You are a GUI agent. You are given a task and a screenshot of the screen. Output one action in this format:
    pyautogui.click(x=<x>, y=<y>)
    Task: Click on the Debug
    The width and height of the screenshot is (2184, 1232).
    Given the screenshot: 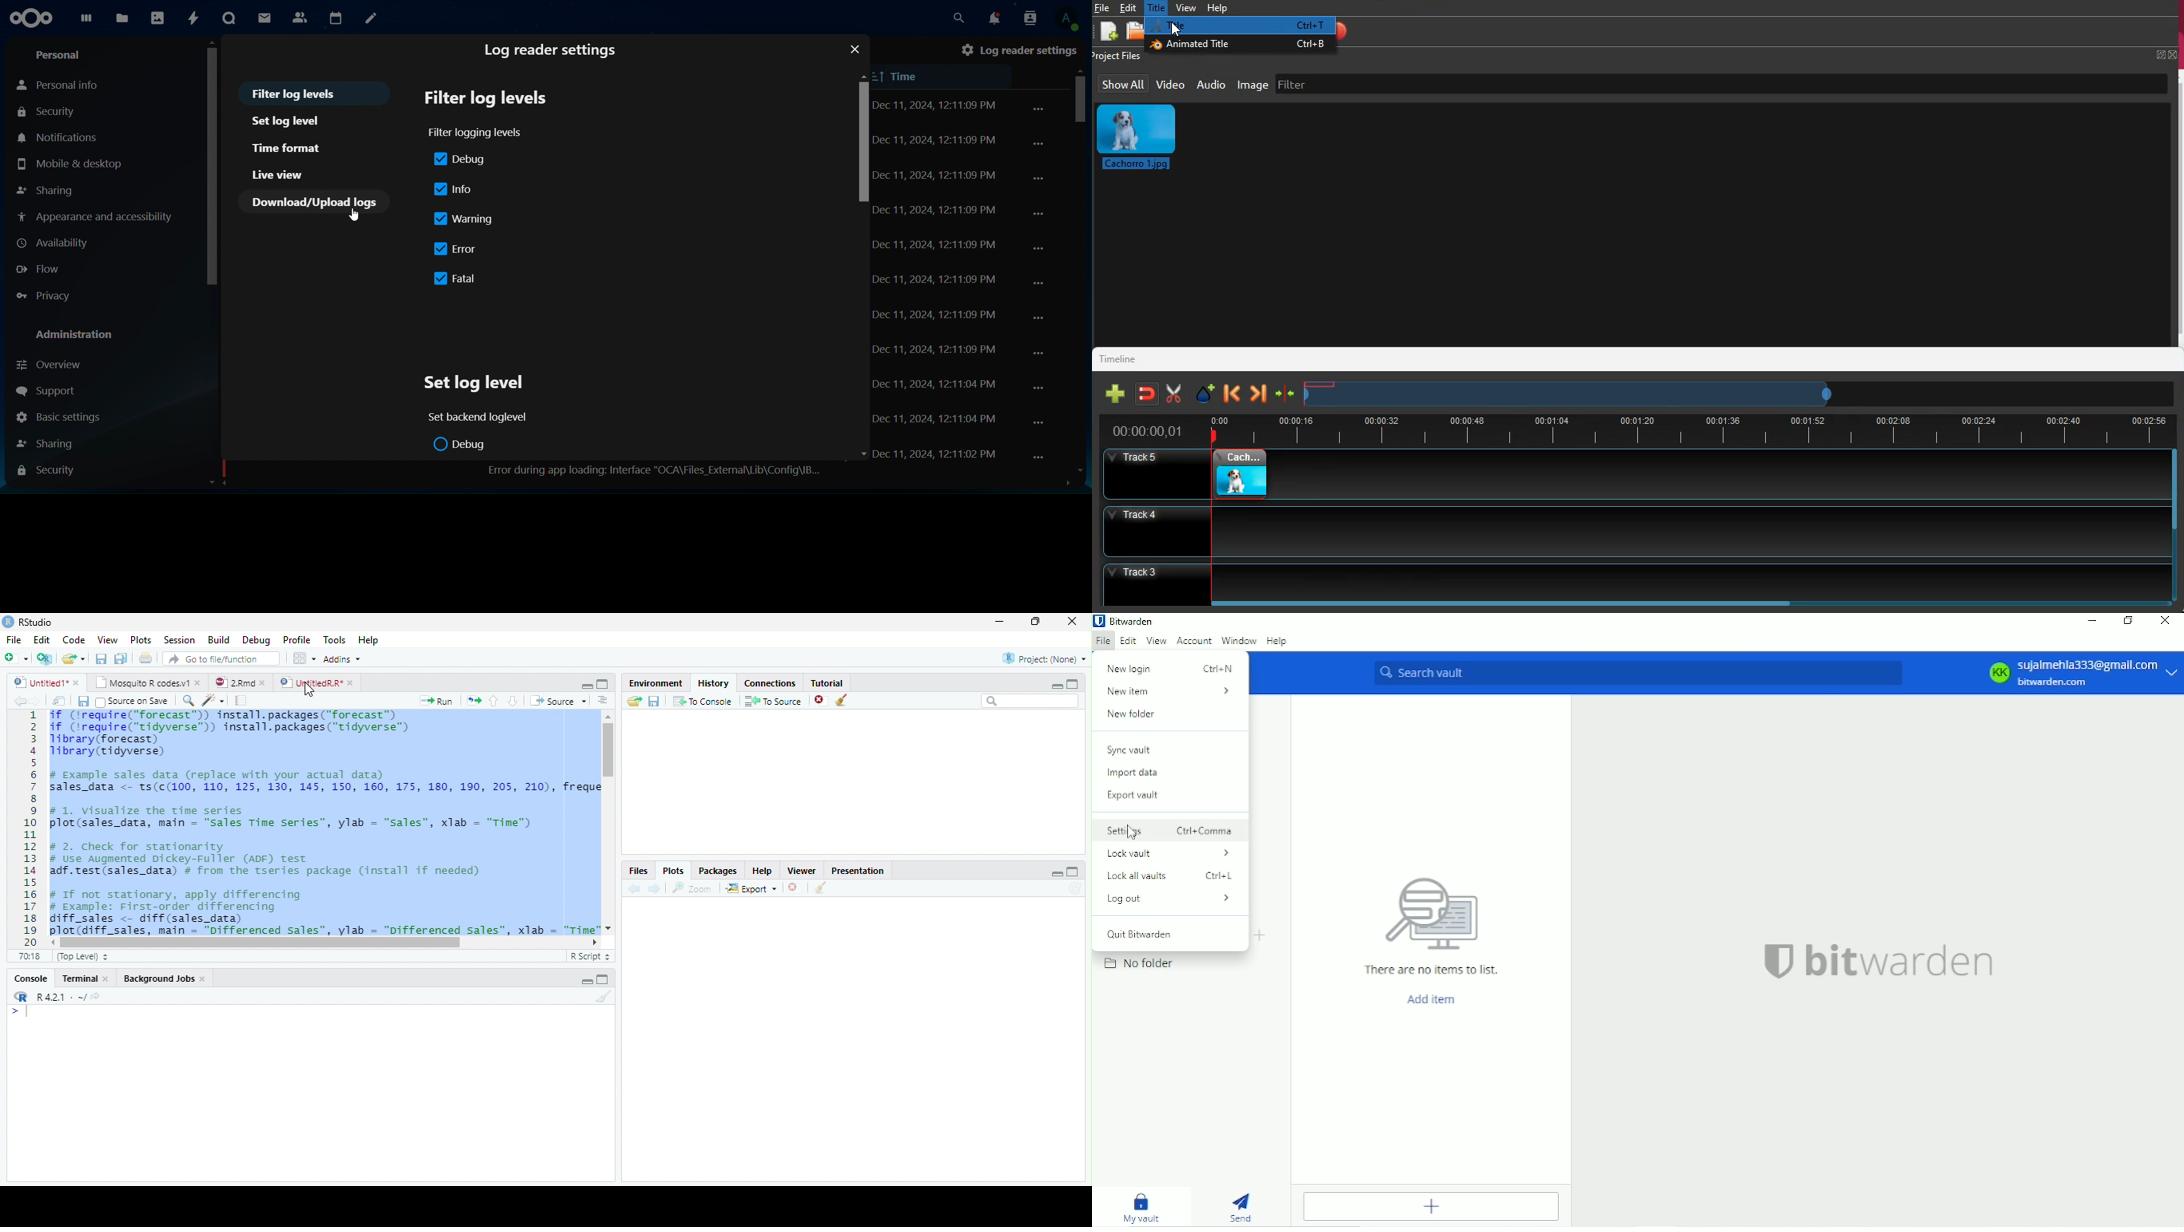 What is the action you would take?
    pyautogui.click(x=257, y=639)
    